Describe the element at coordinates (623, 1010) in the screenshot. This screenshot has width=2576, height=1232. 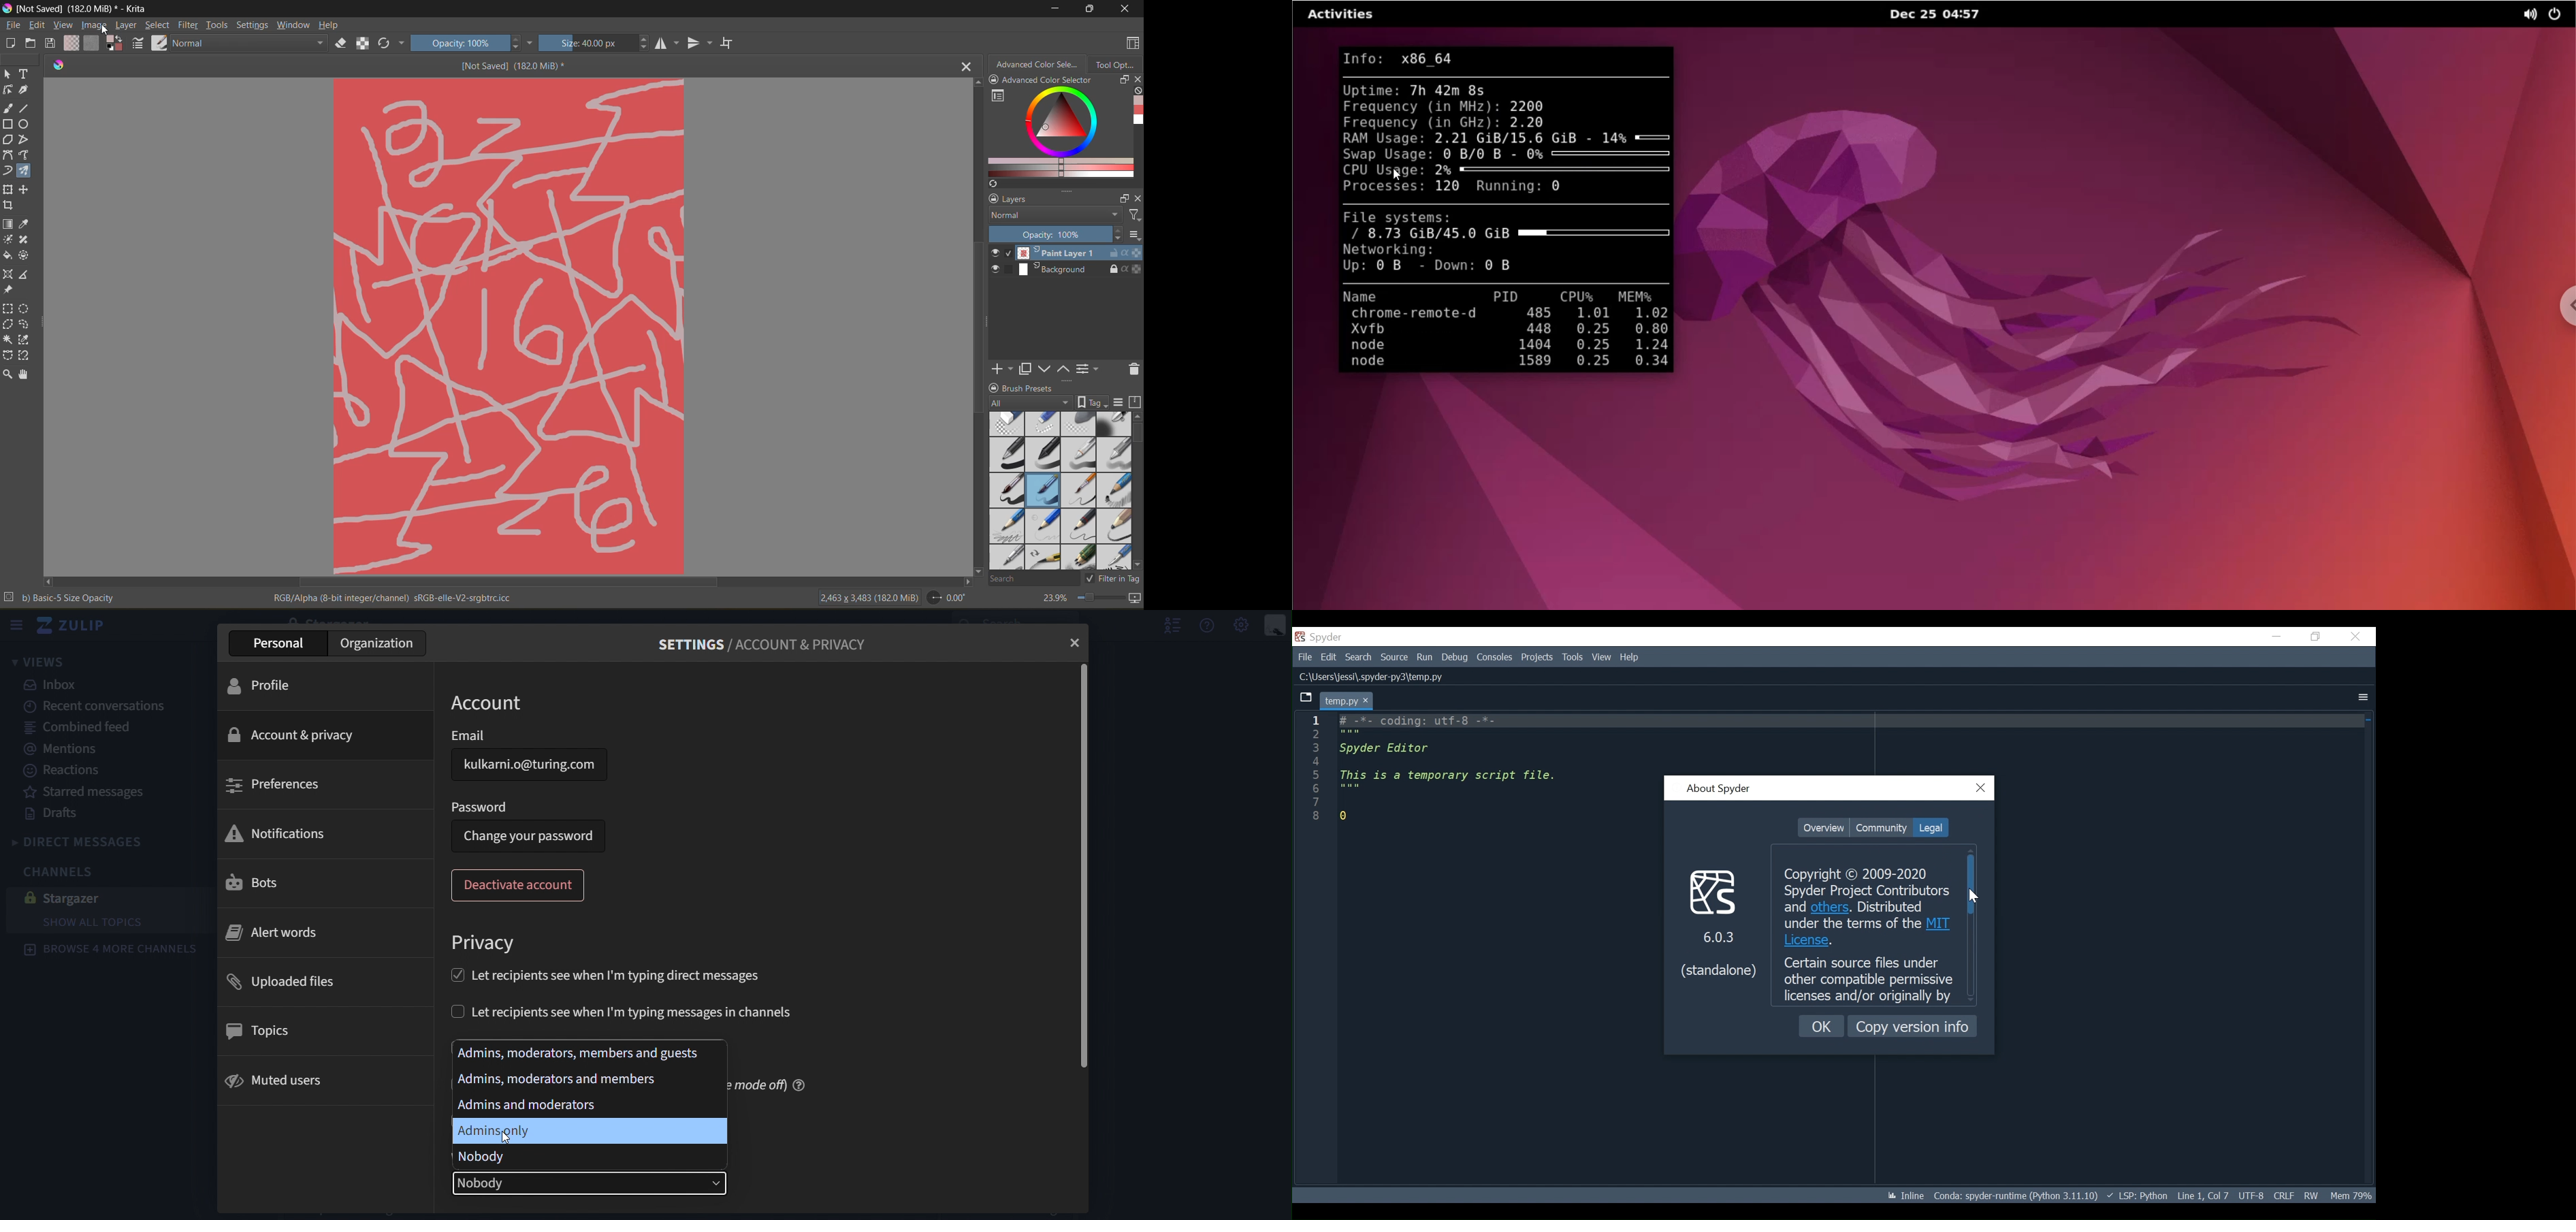
I see `let recipients see when I'm typing messages in channels` at that location.